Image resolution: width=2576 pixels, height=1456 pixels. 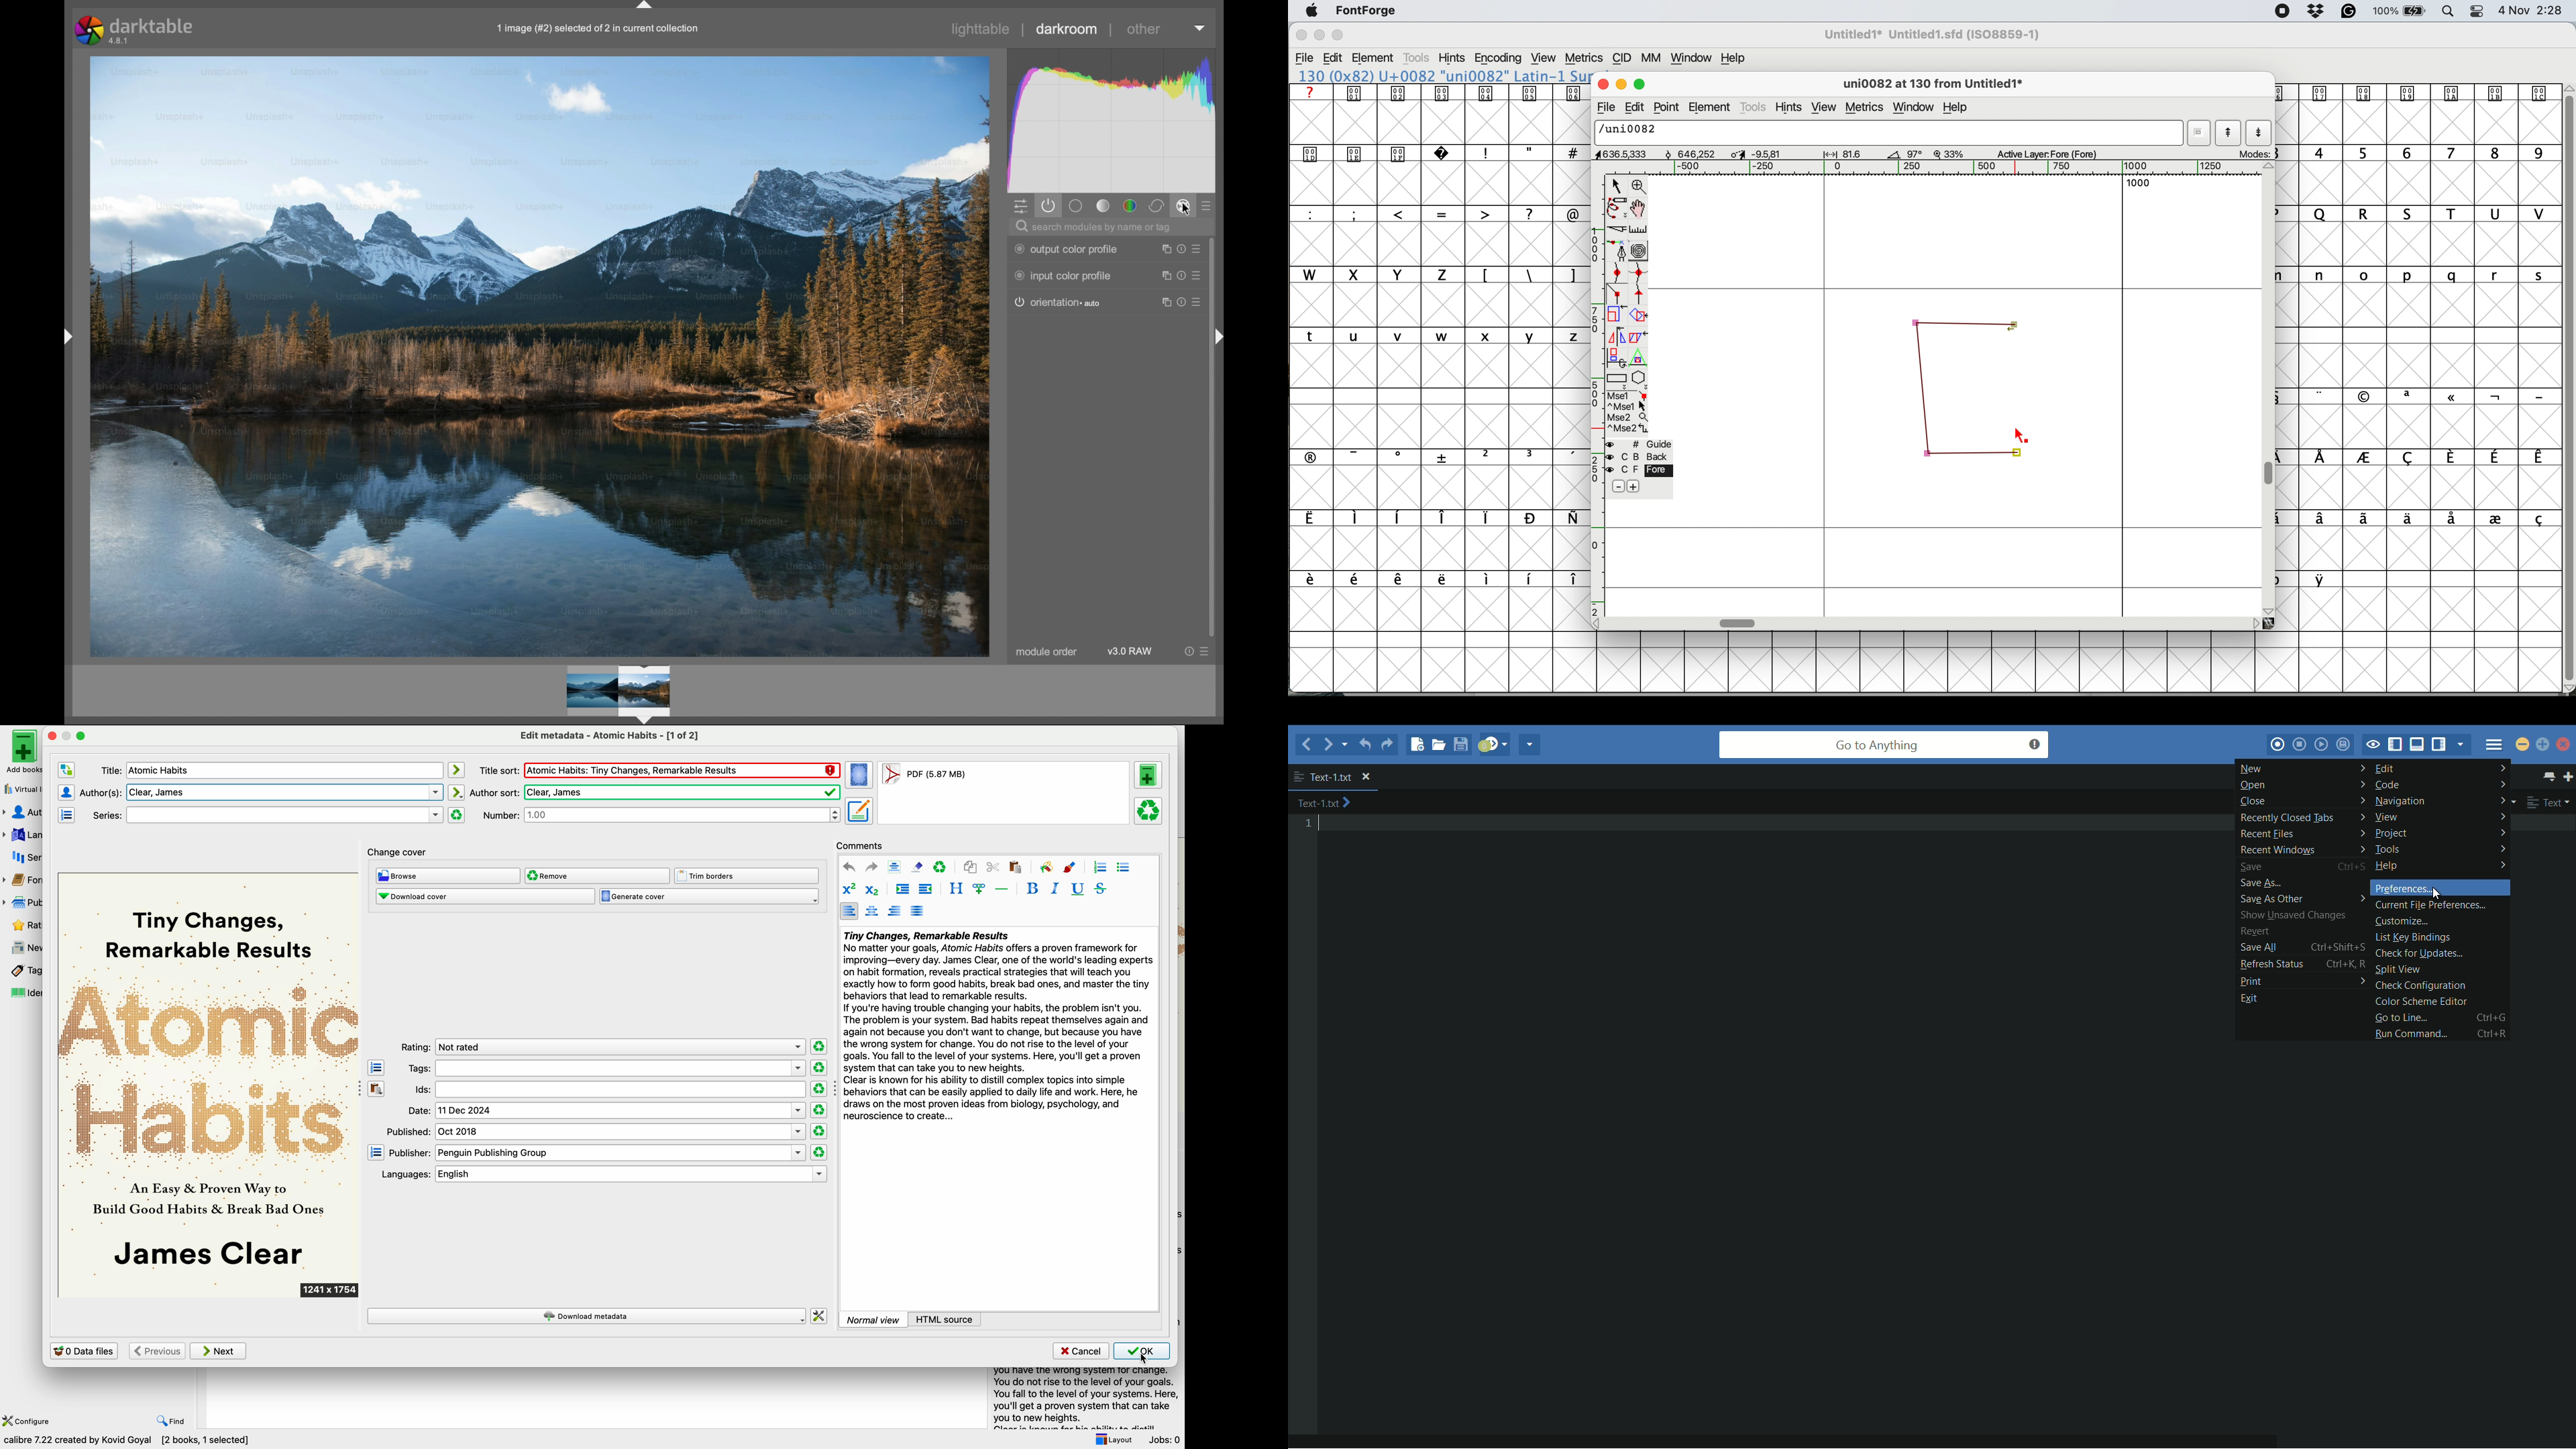 I want to click on remove formatting, so click(x=917, y=867).